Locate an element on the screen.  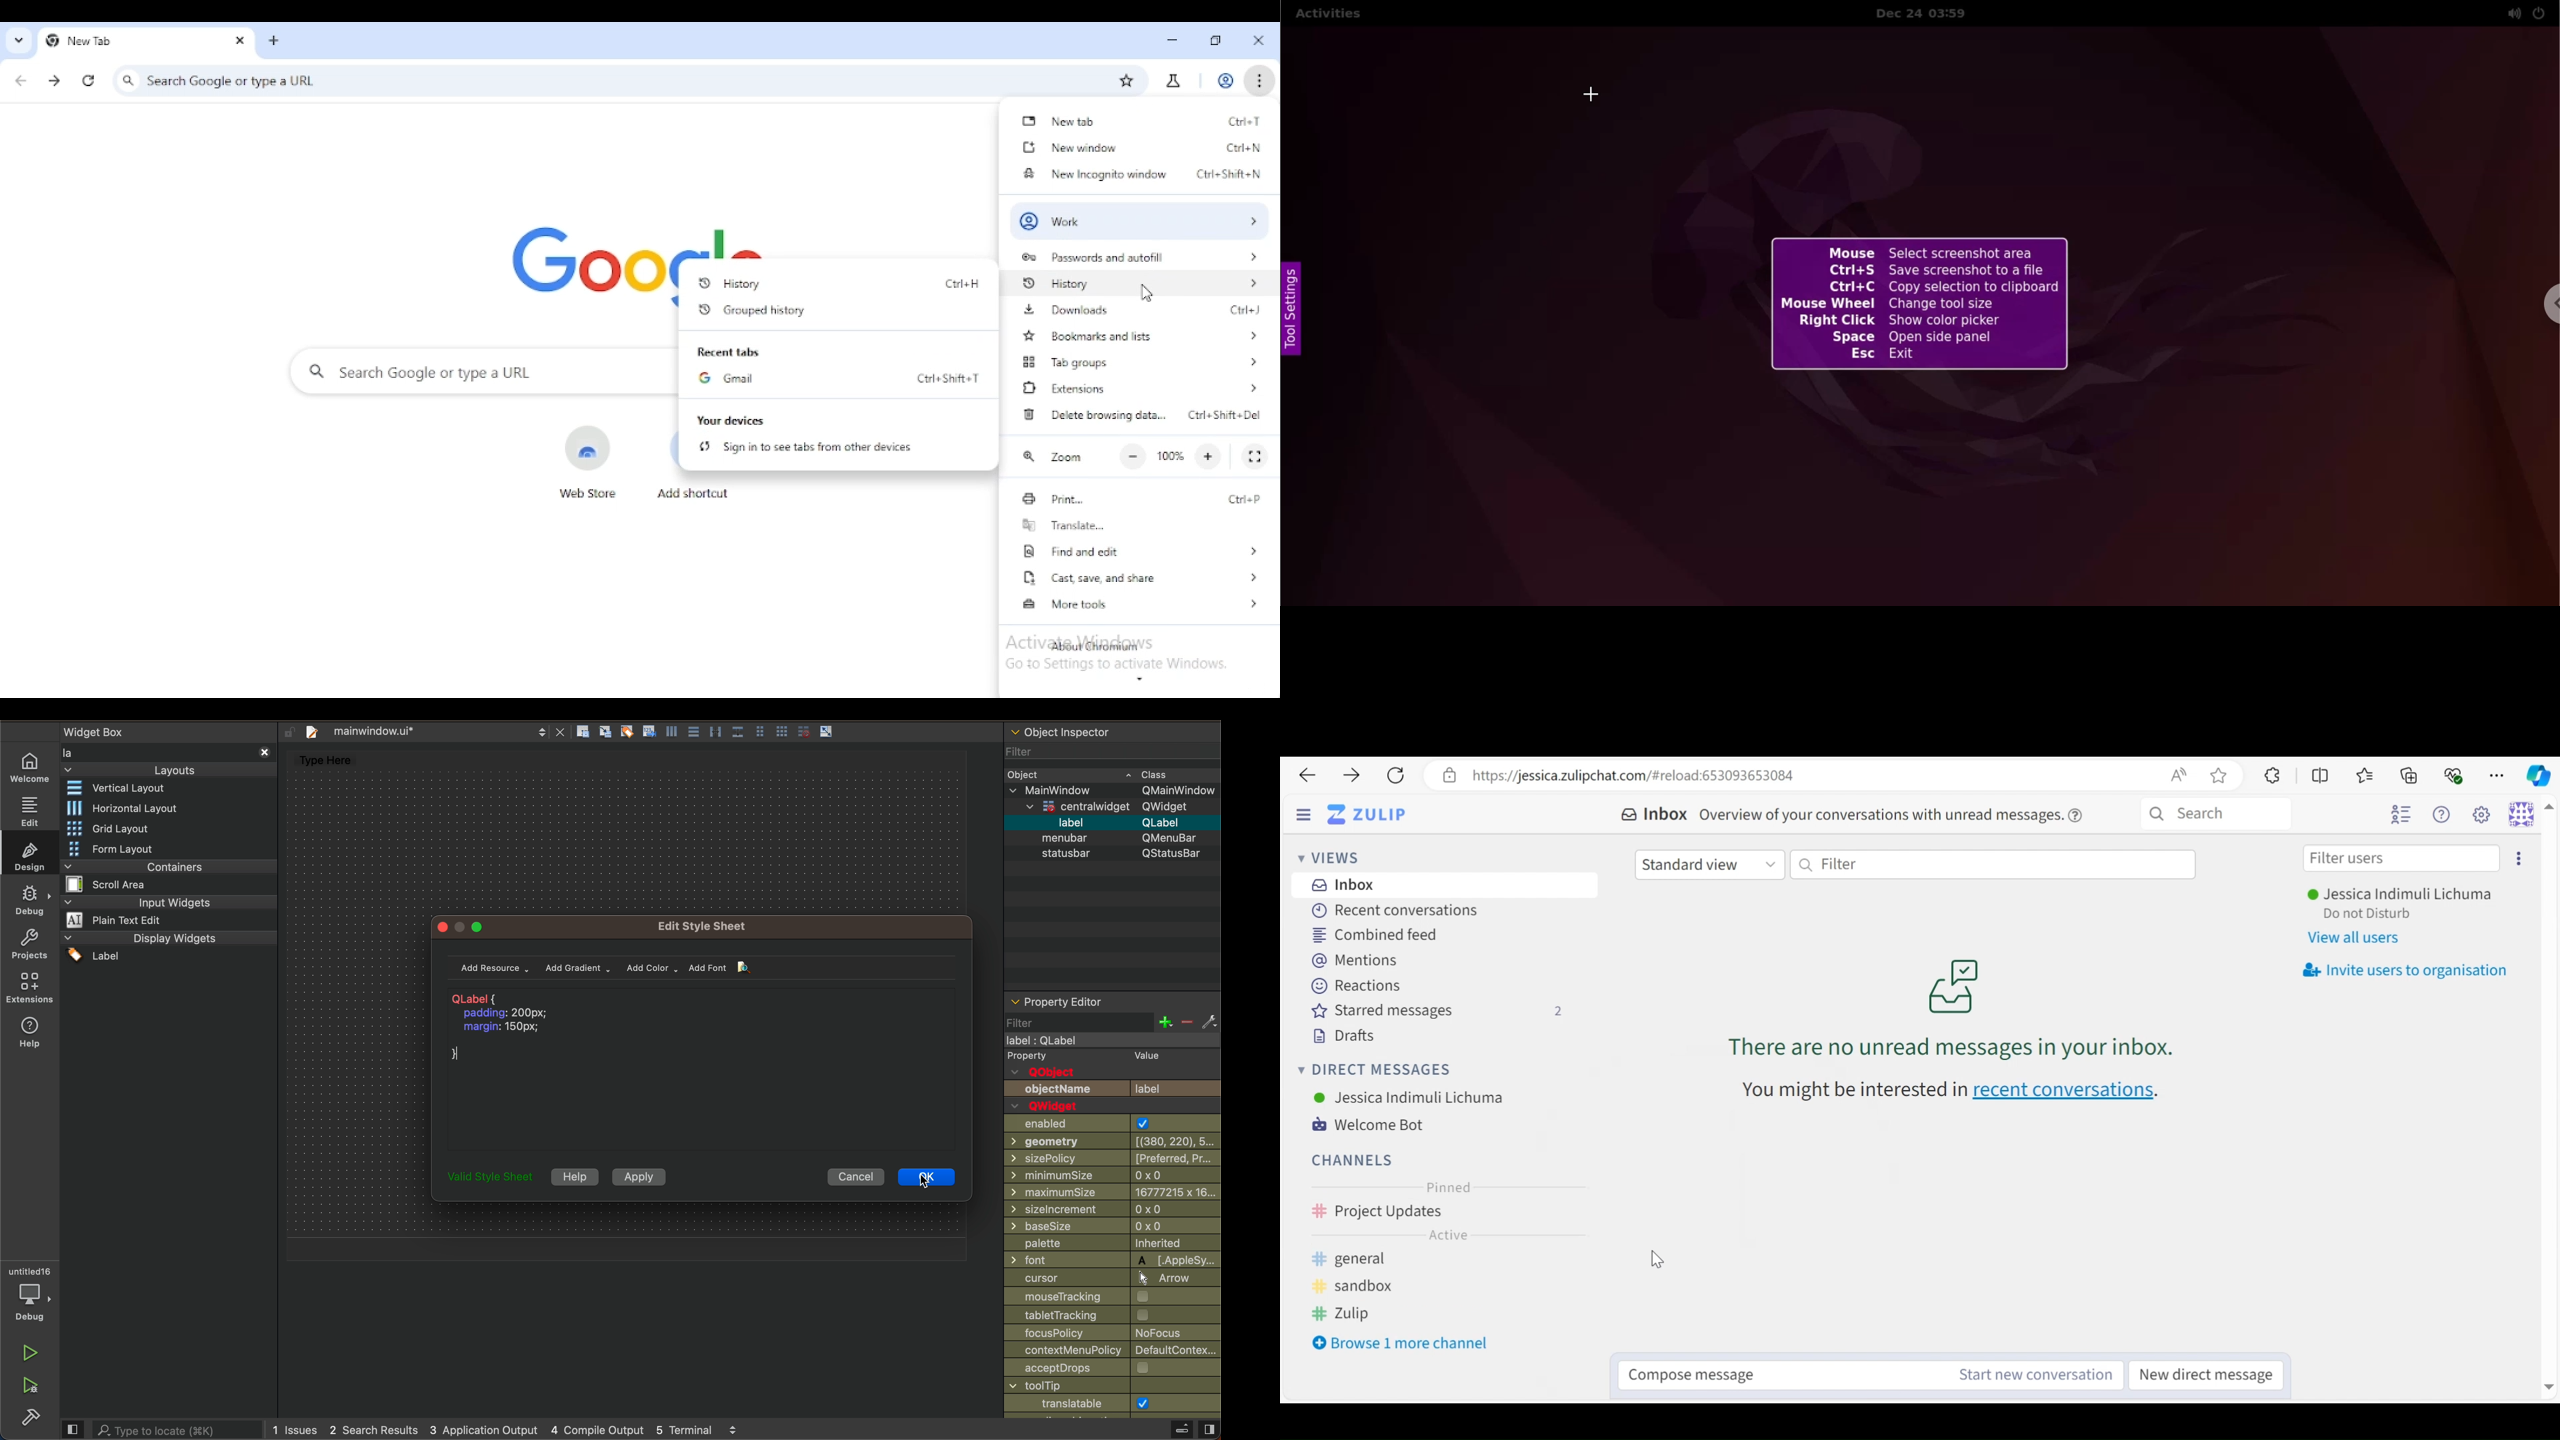
general is located at coordinates (1369, 1259).